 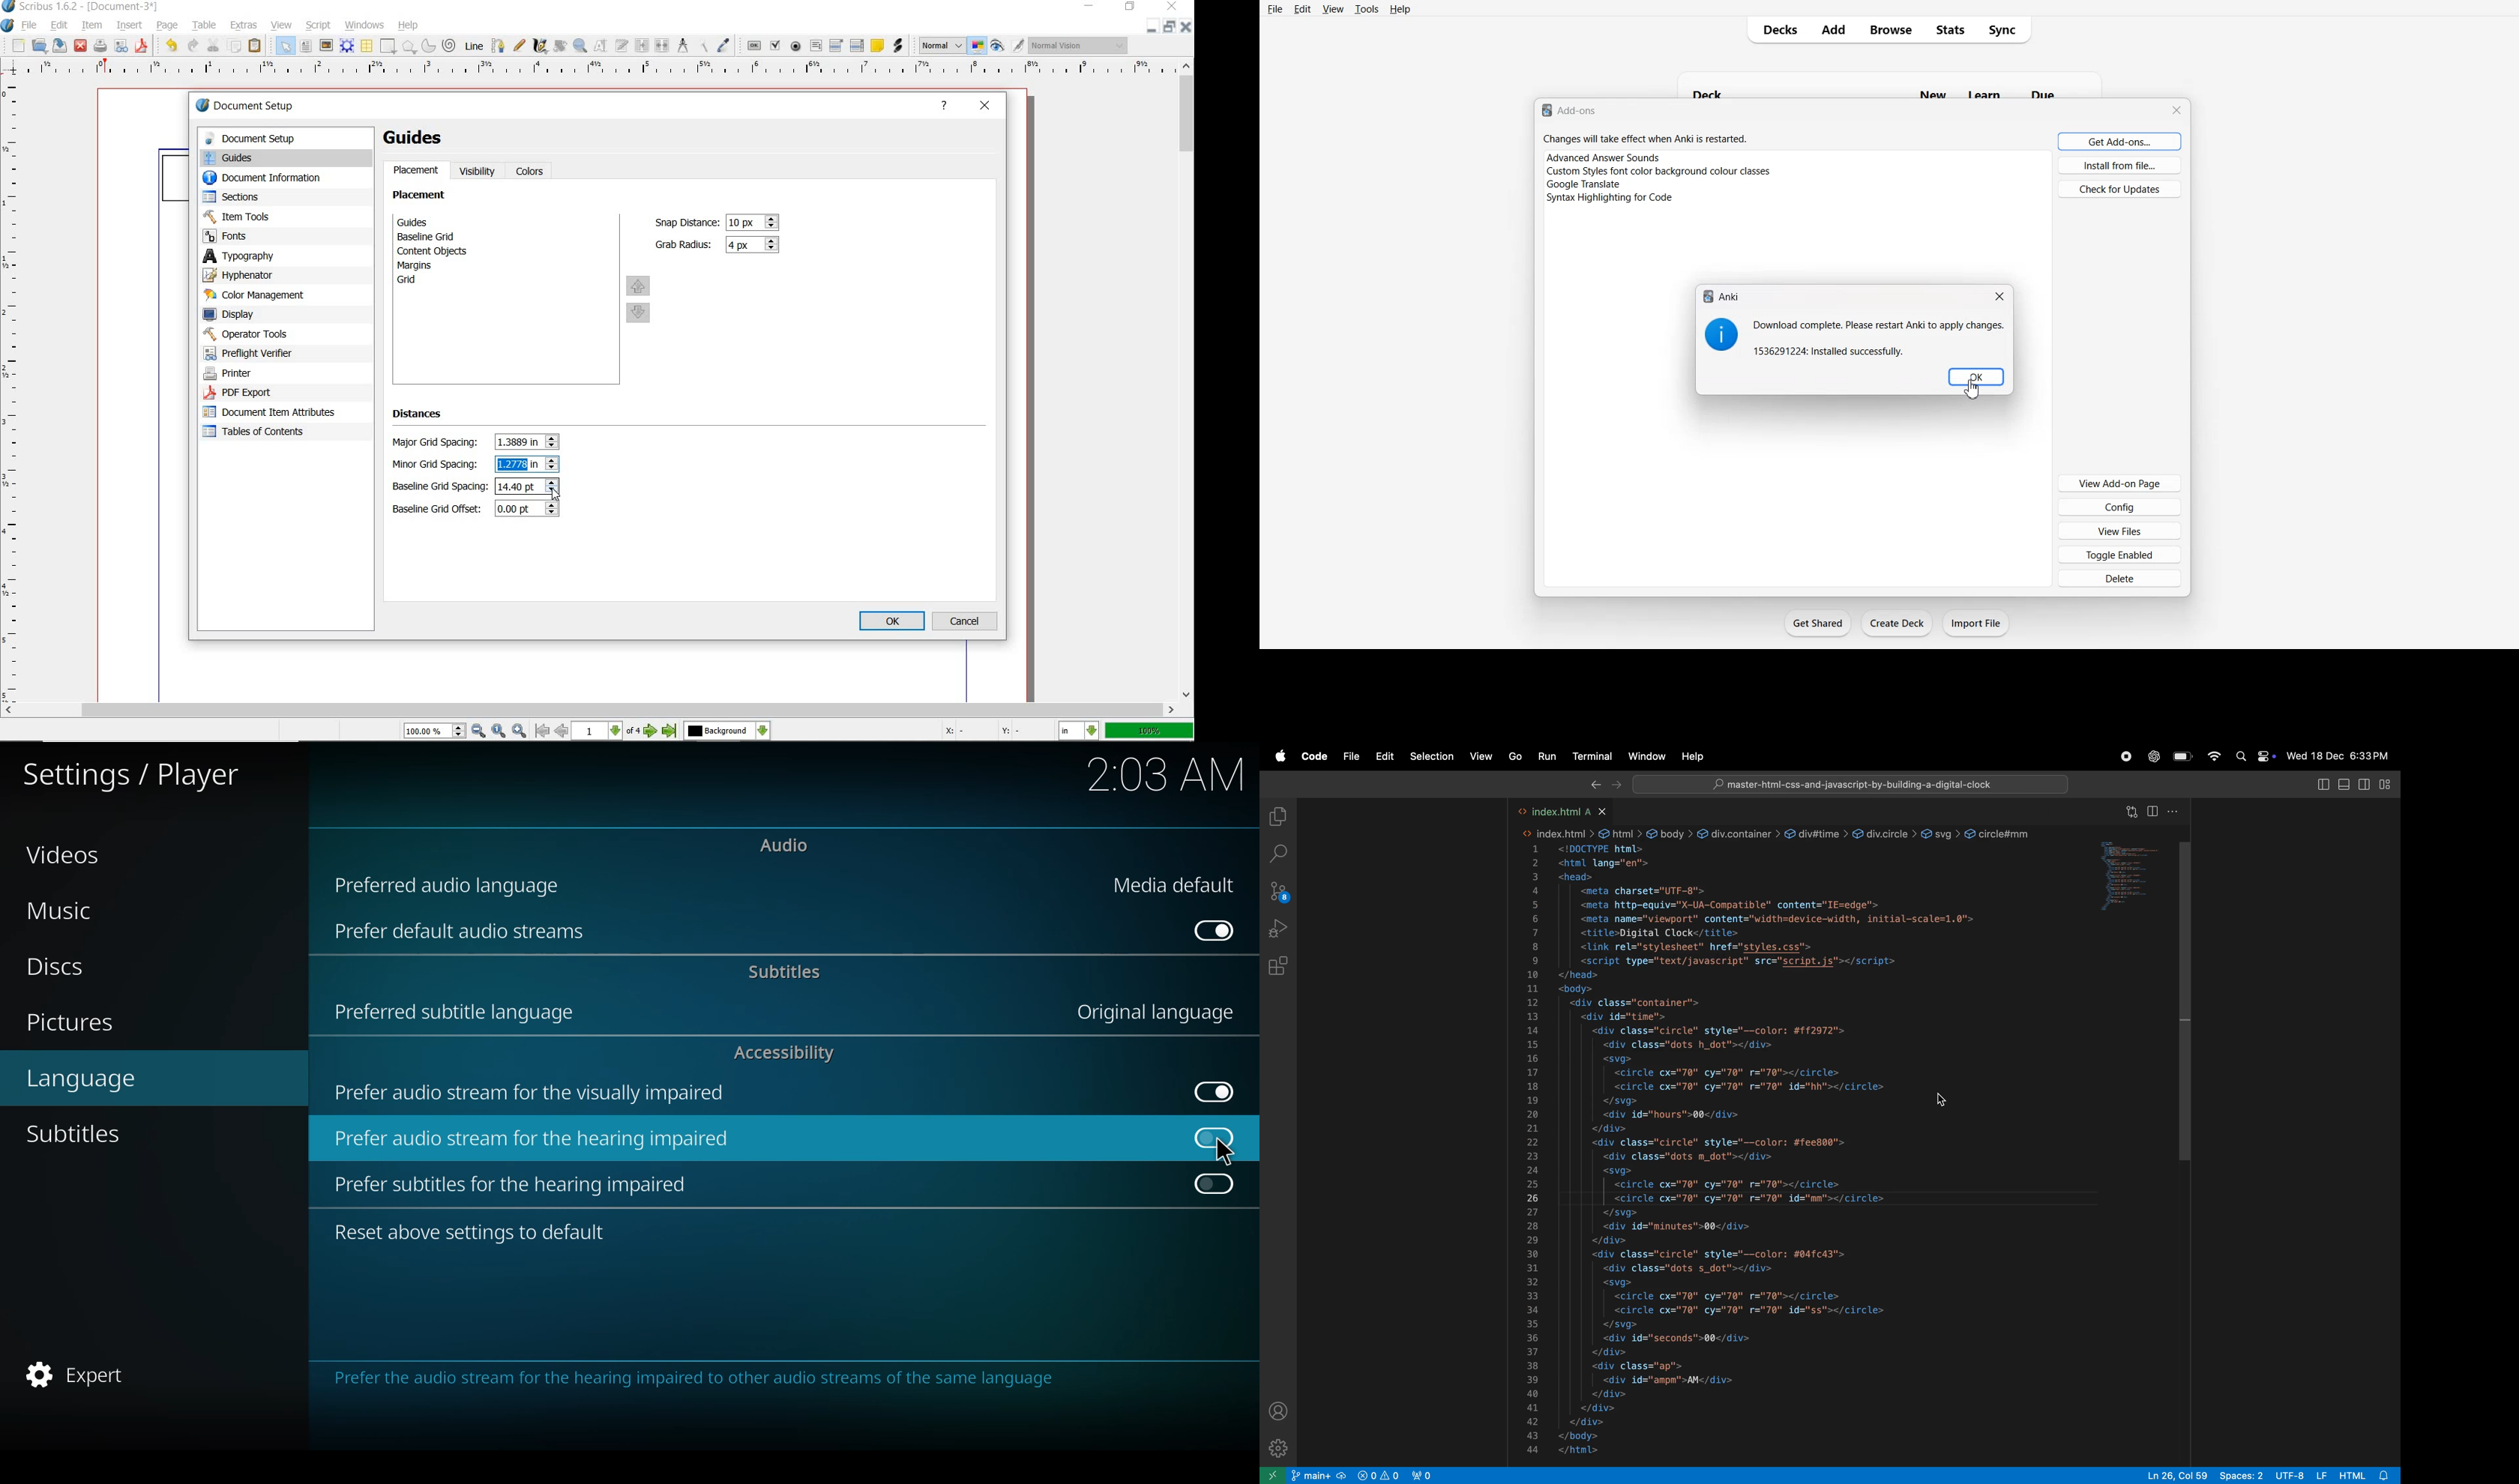 I want to click on edit text with story editor, so click(x=621, y=45).